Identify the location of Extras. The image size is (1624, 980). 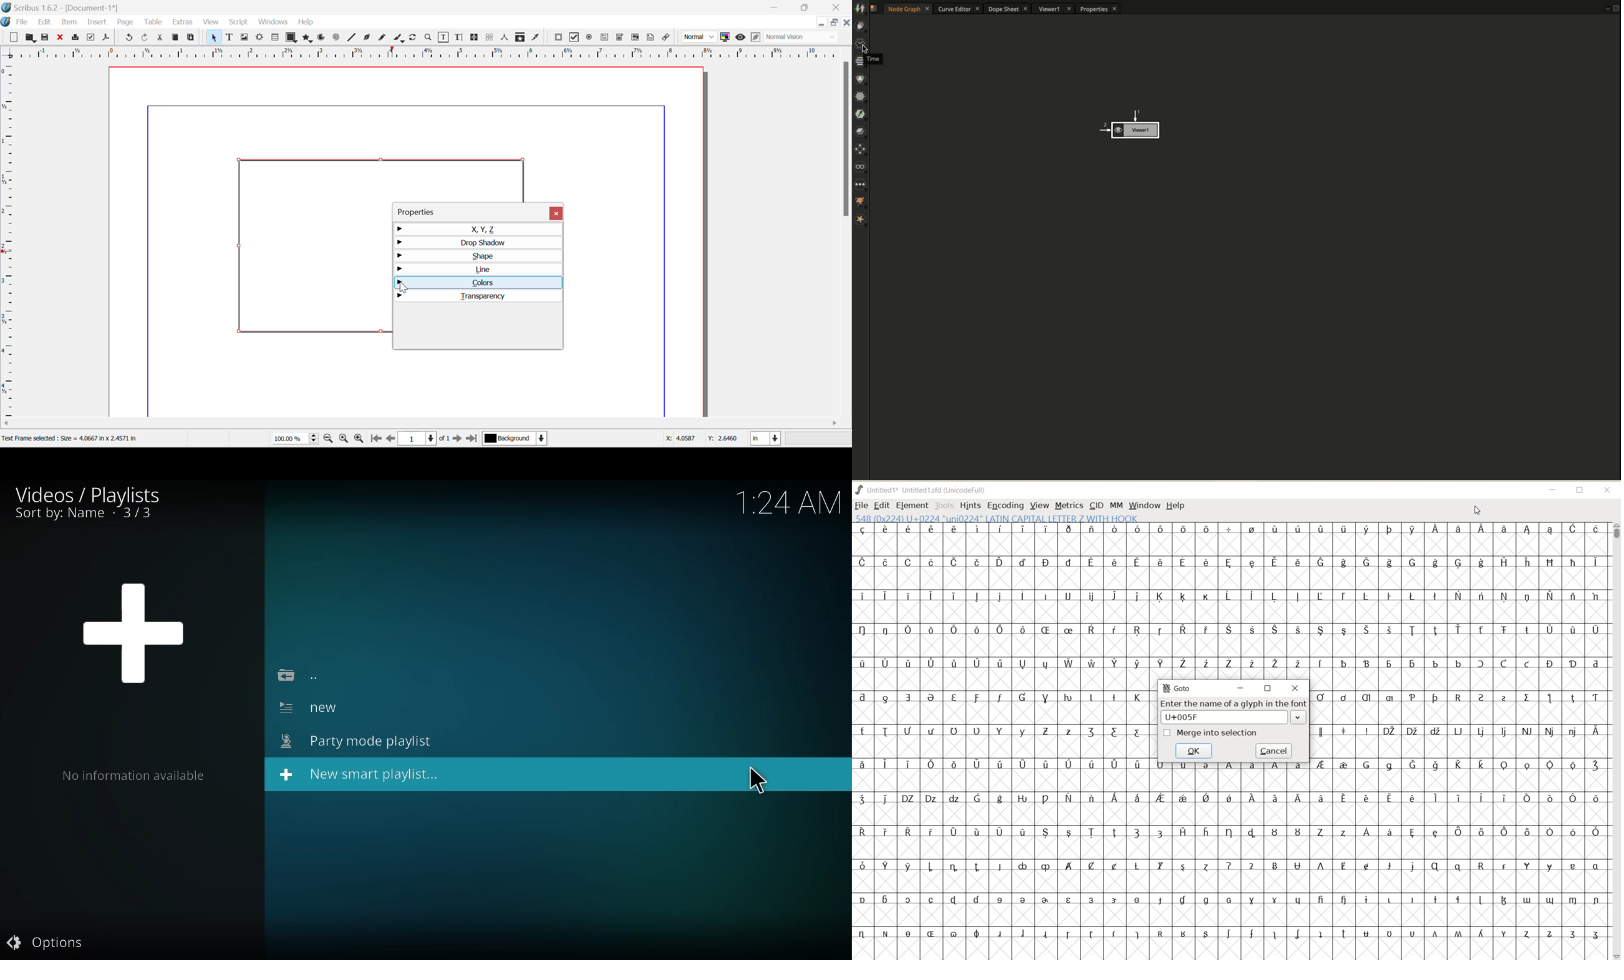
(183, 22).